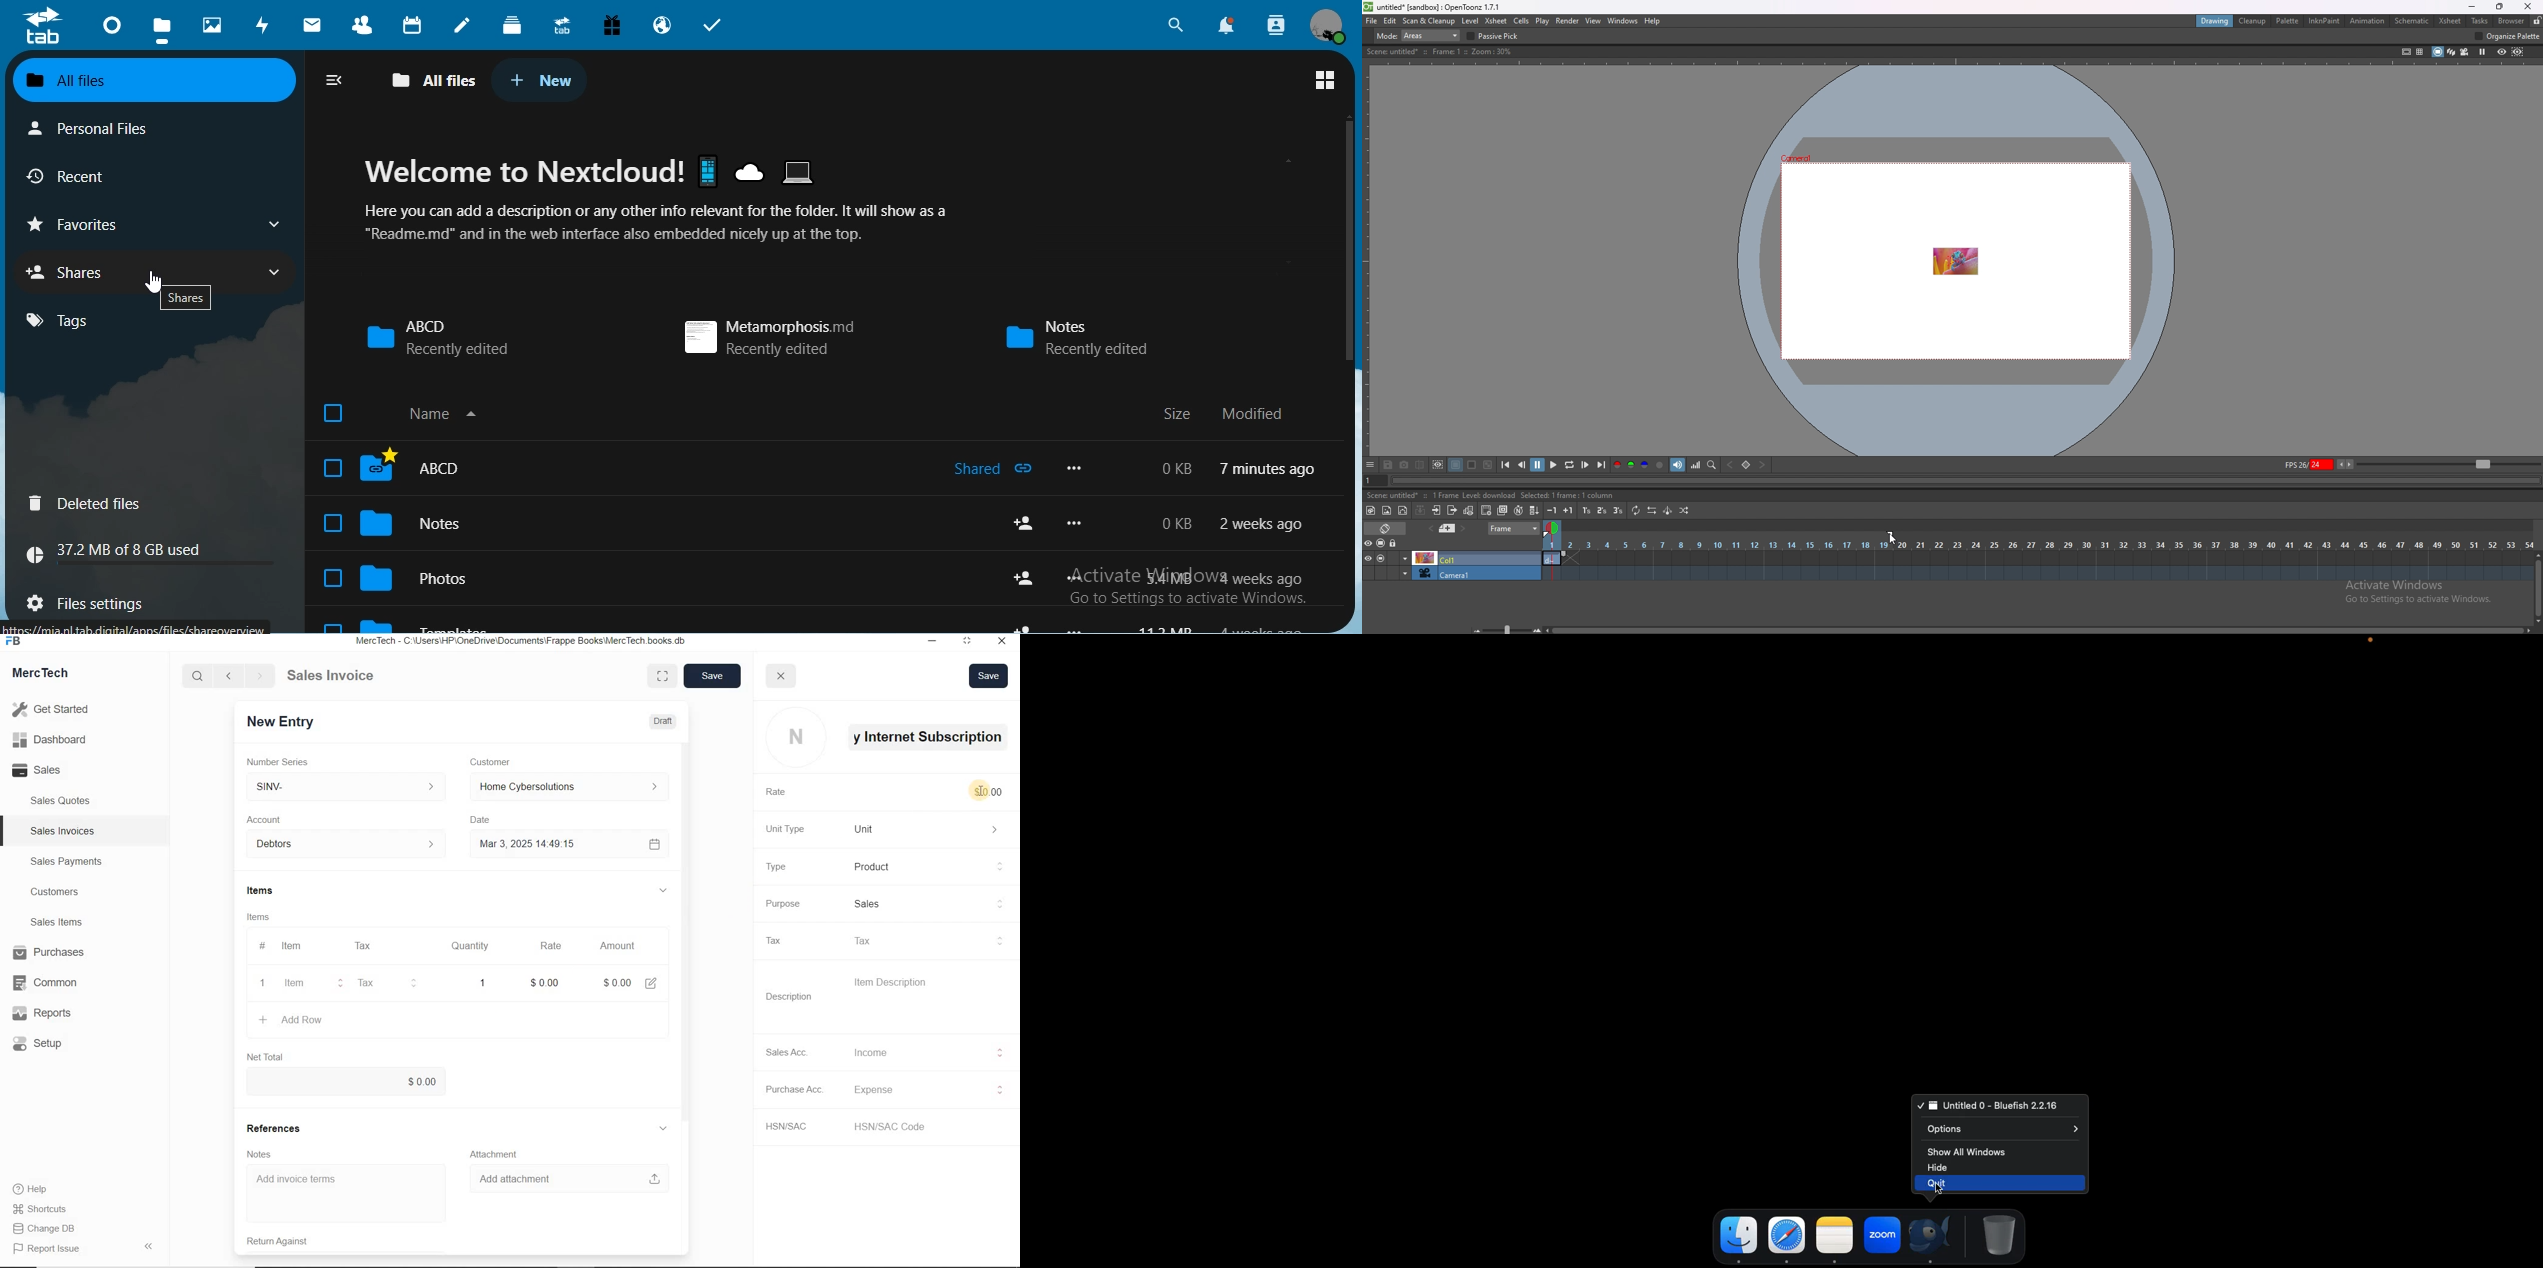 The height and width of the screenshot is (1288, 2548). Describe the element at coordinates (49, 1249) in the screenshot. I see `Report Issue` at that location.